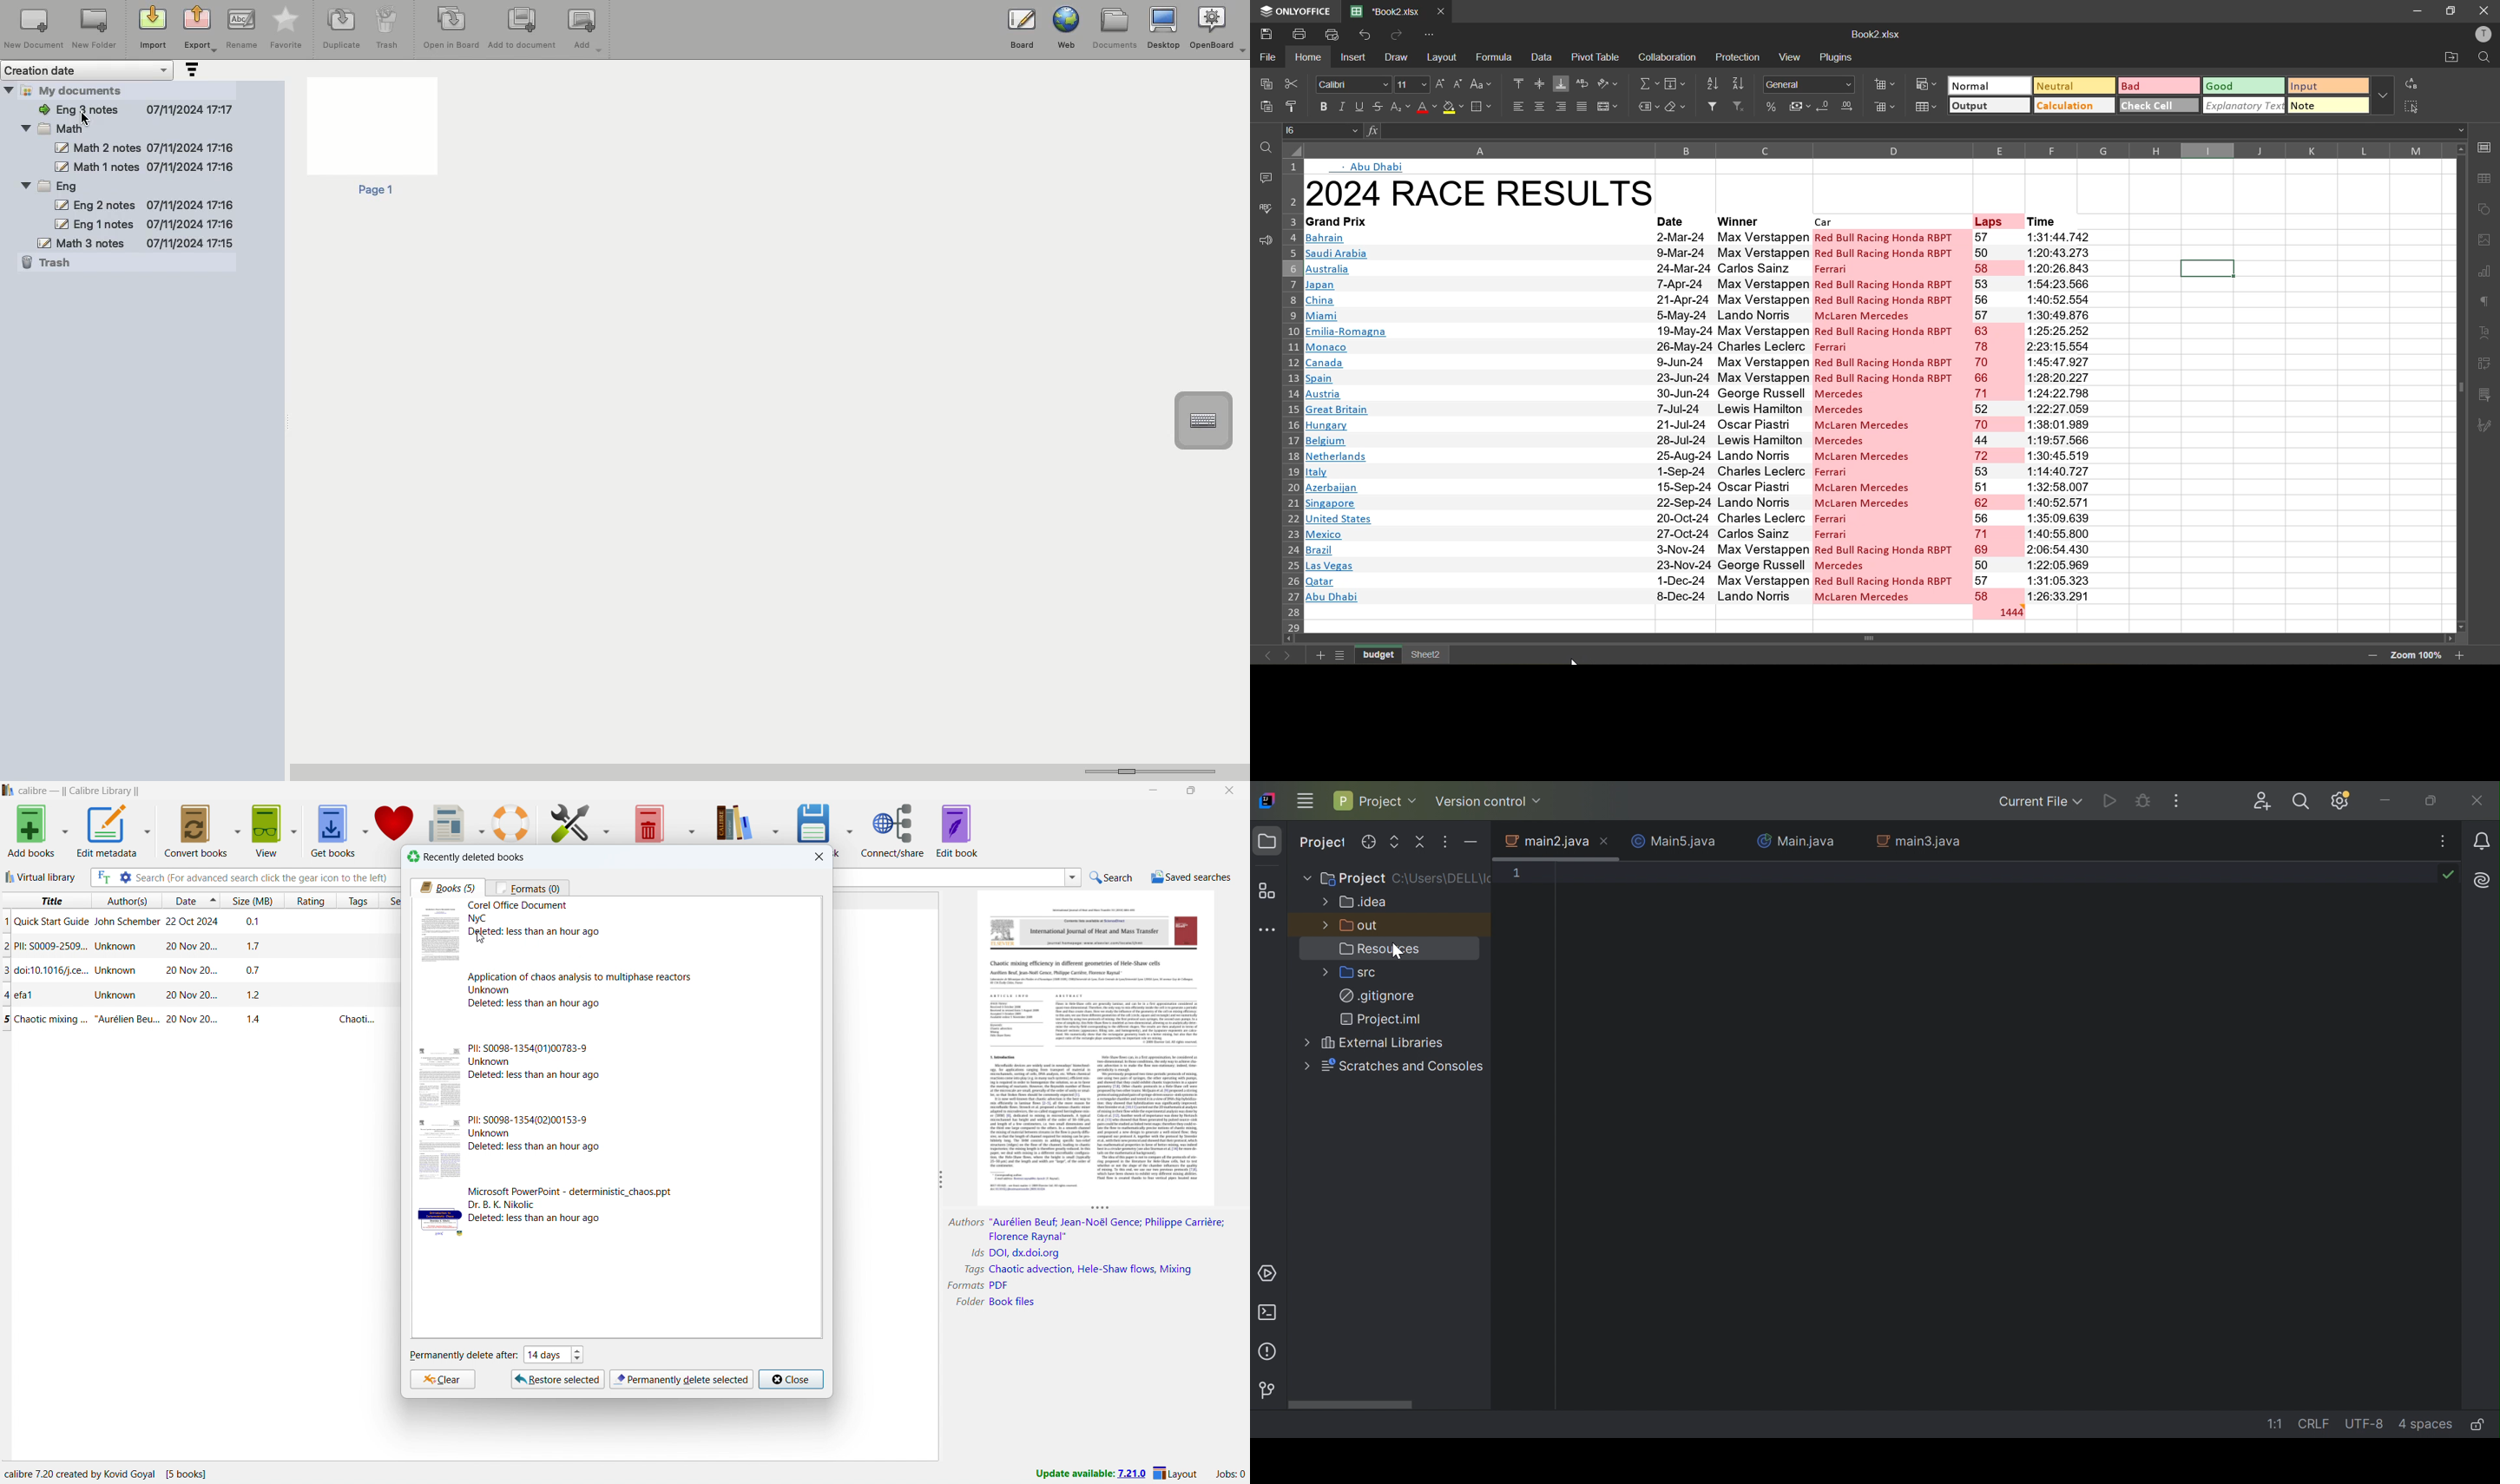  What do you see at coordinates (1293, 83) in the screenshot?
I see `cut` at bounding box center [1293, 83].